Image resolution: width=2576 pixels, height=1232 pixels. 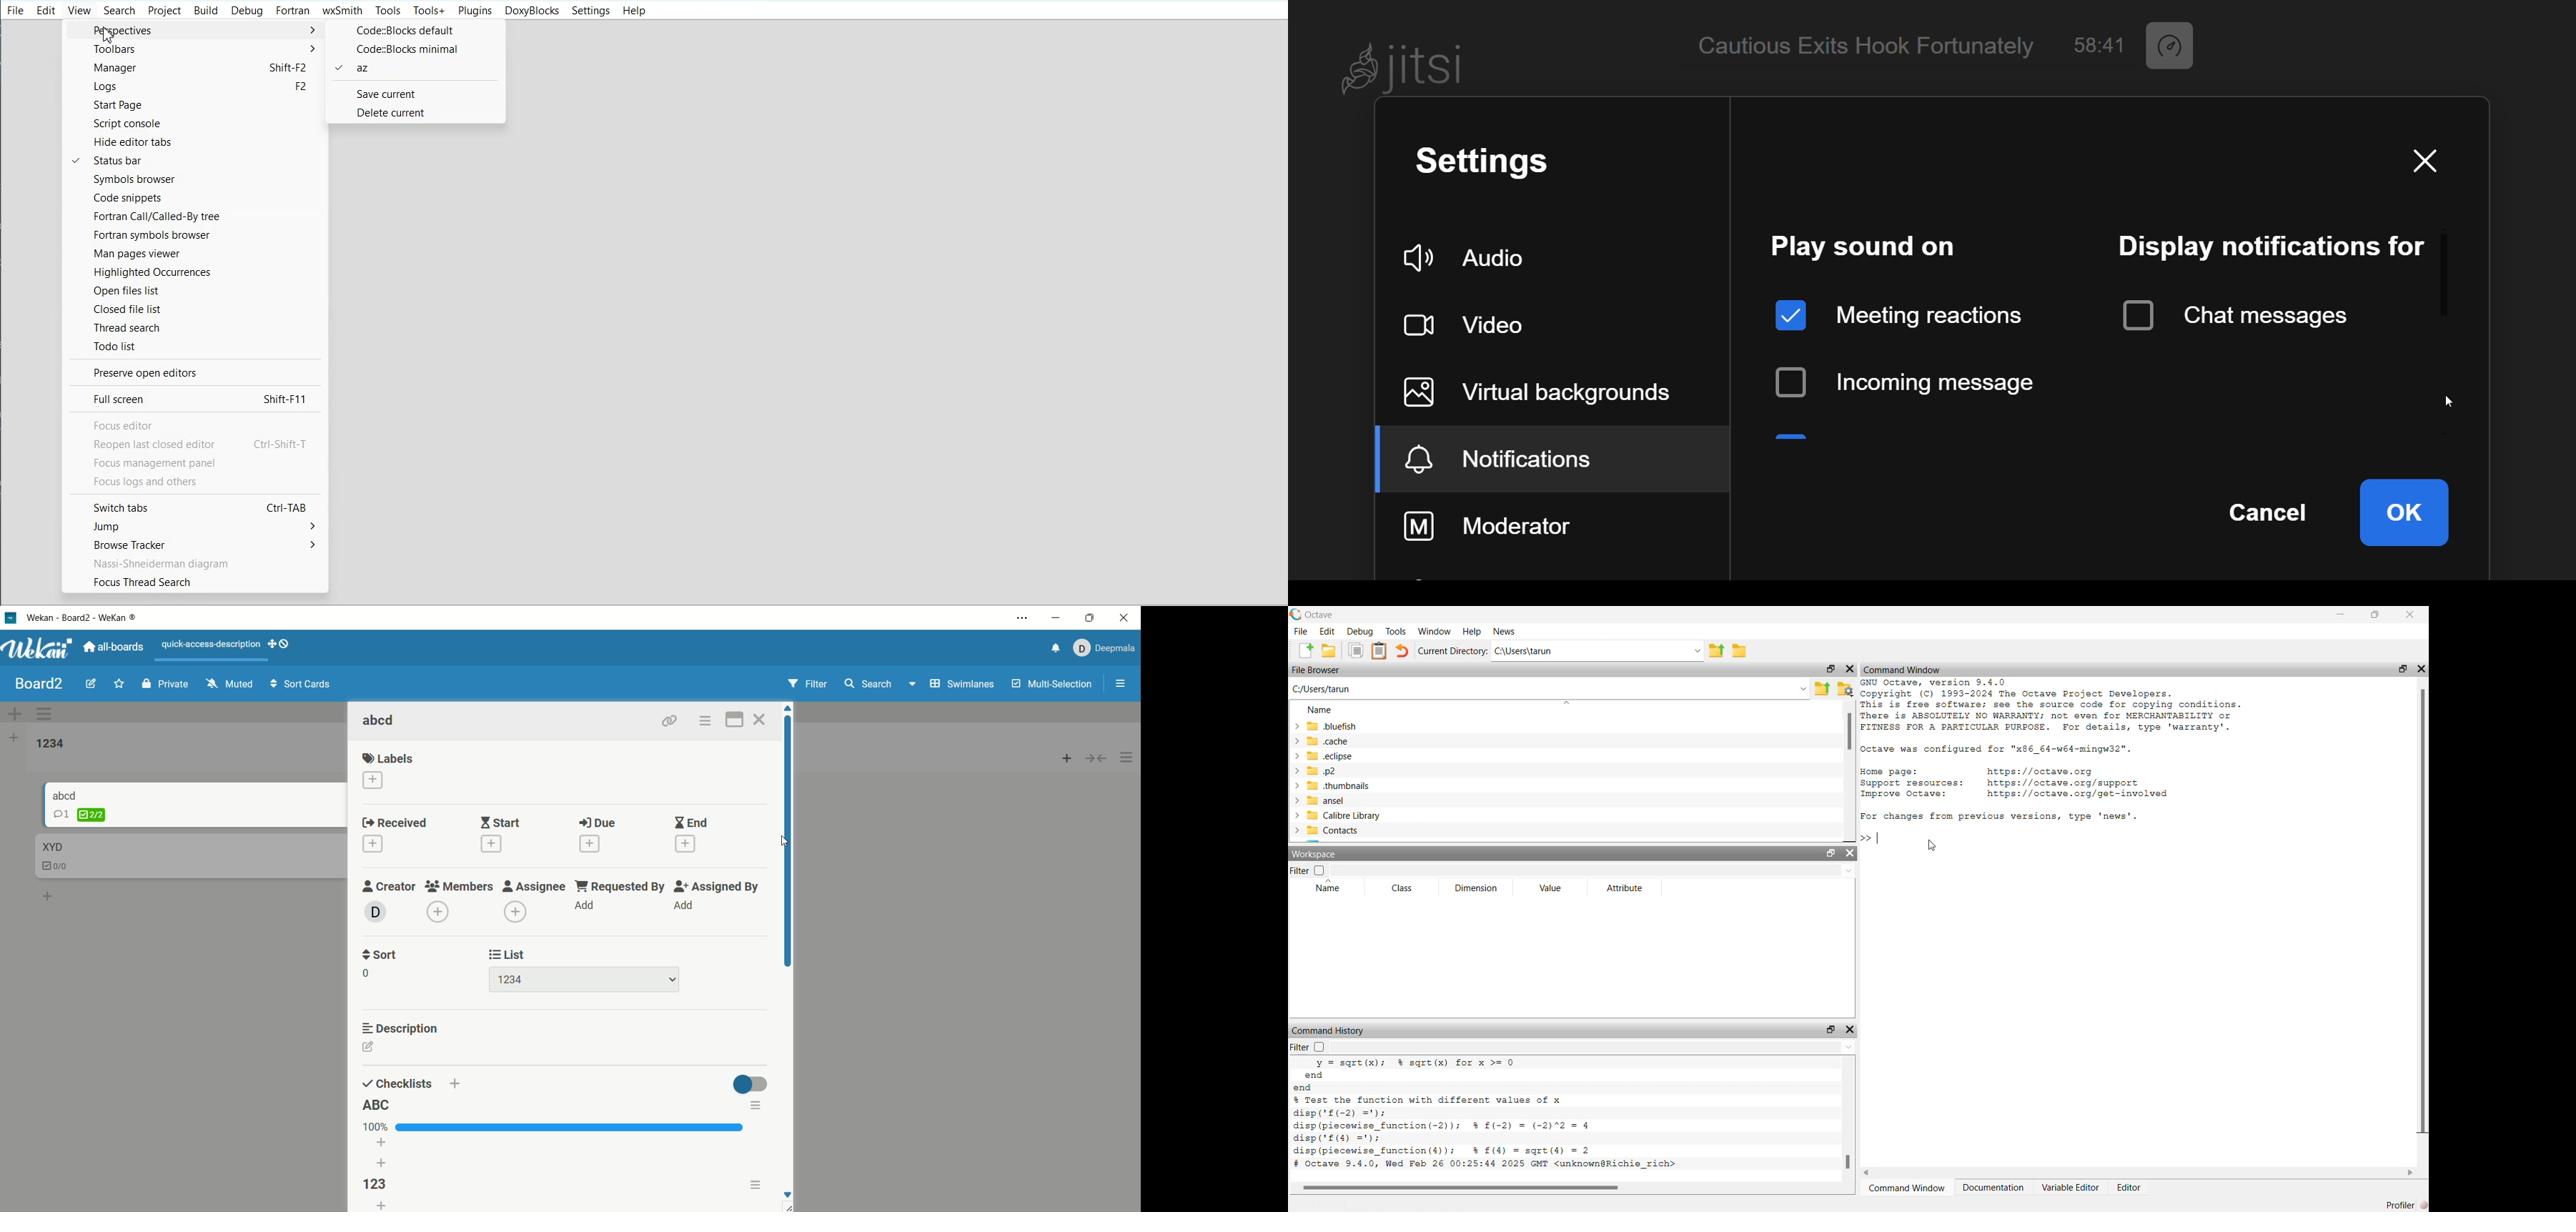 What do you see at coordinates (584, 904) in the screenshot?
I see `add` at bounding box center [584, 904].